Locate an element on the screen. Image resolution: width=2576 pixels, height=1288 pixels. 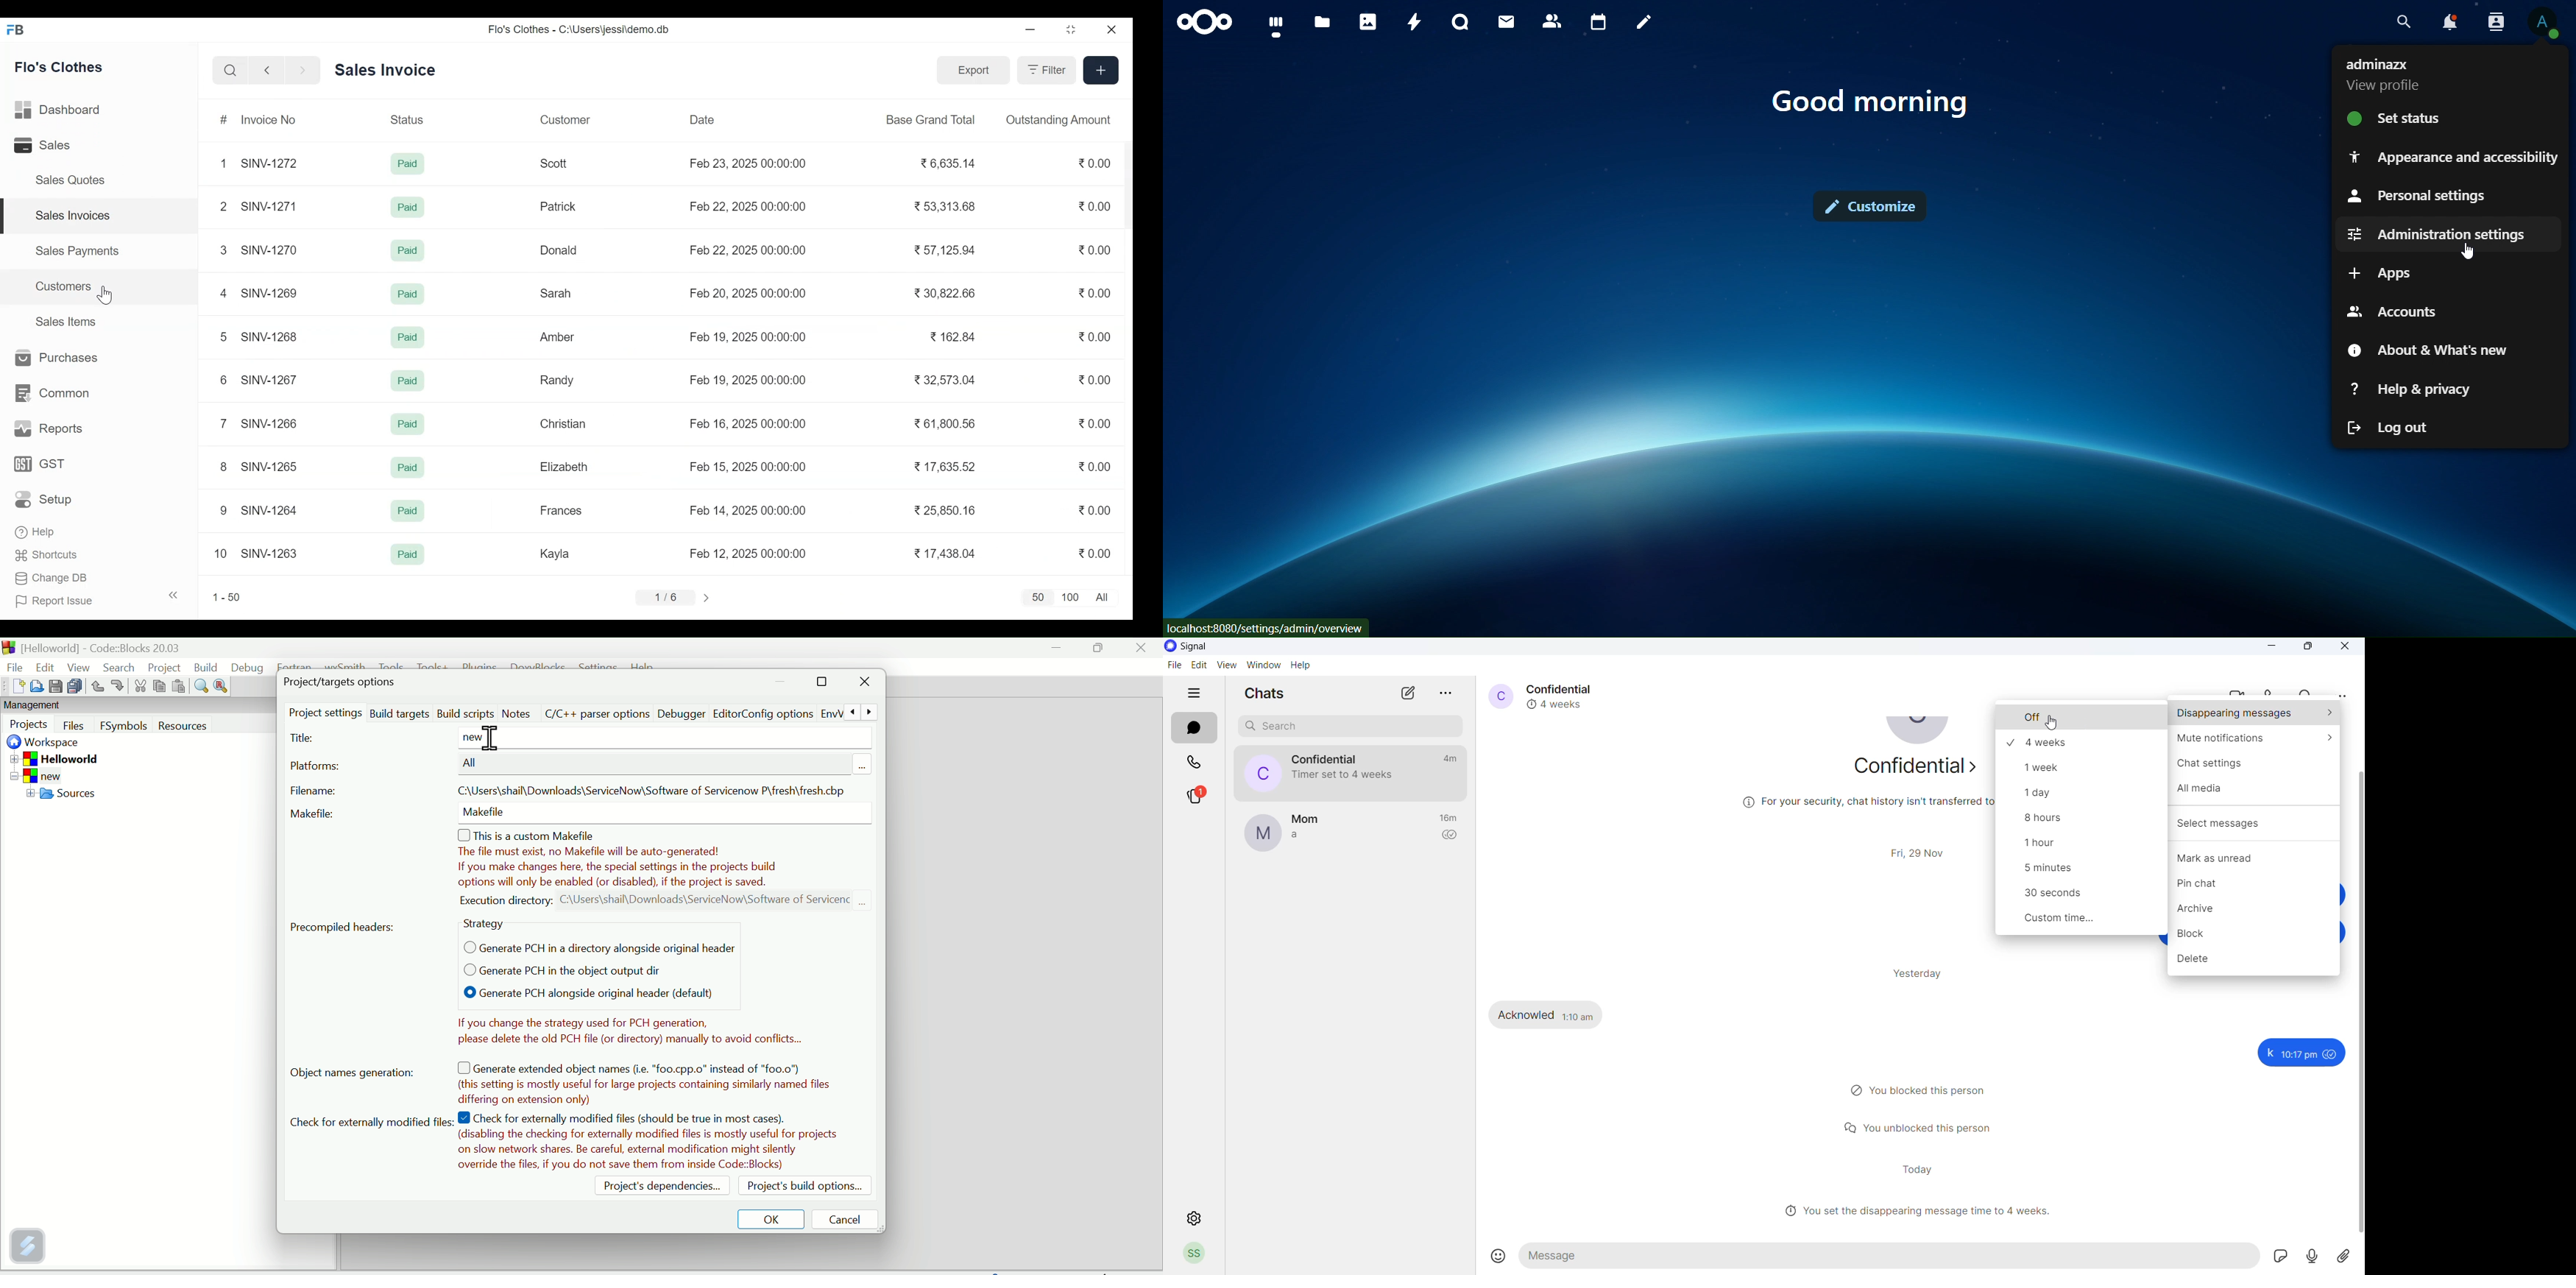
administration settings is located at coordinates (2438, 233).